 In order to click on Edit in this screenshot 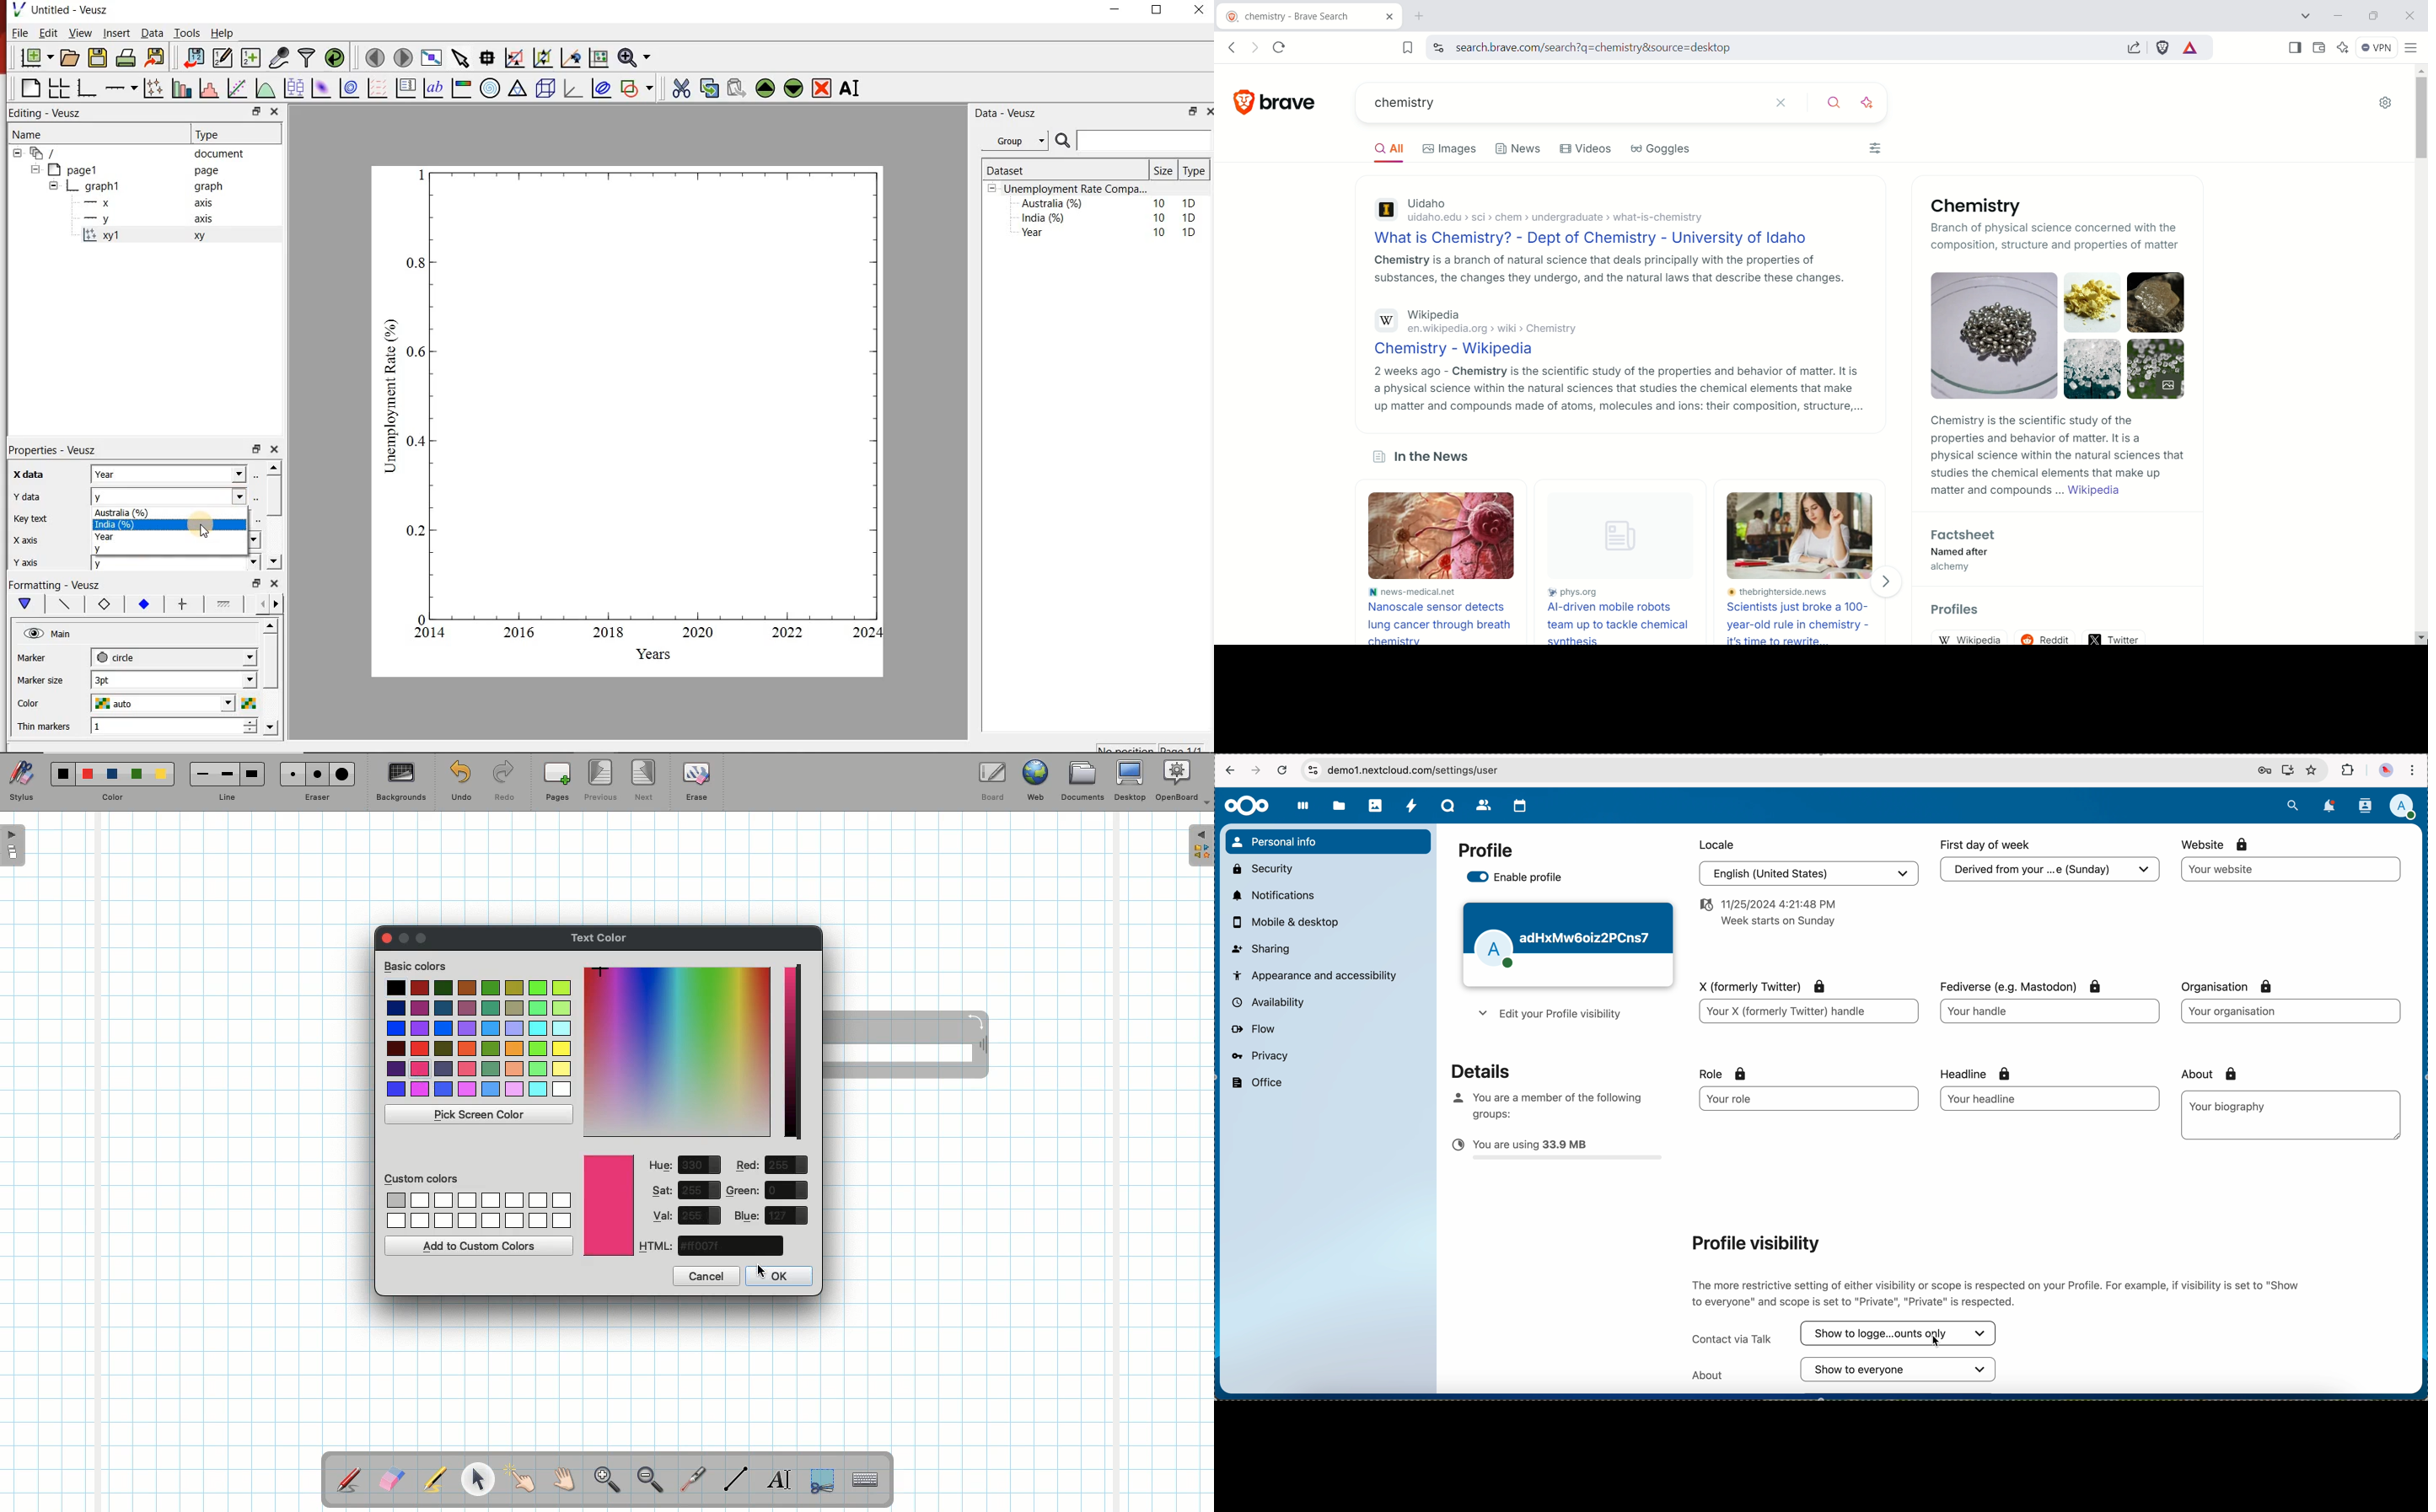, I will do `click(46, 33)`.